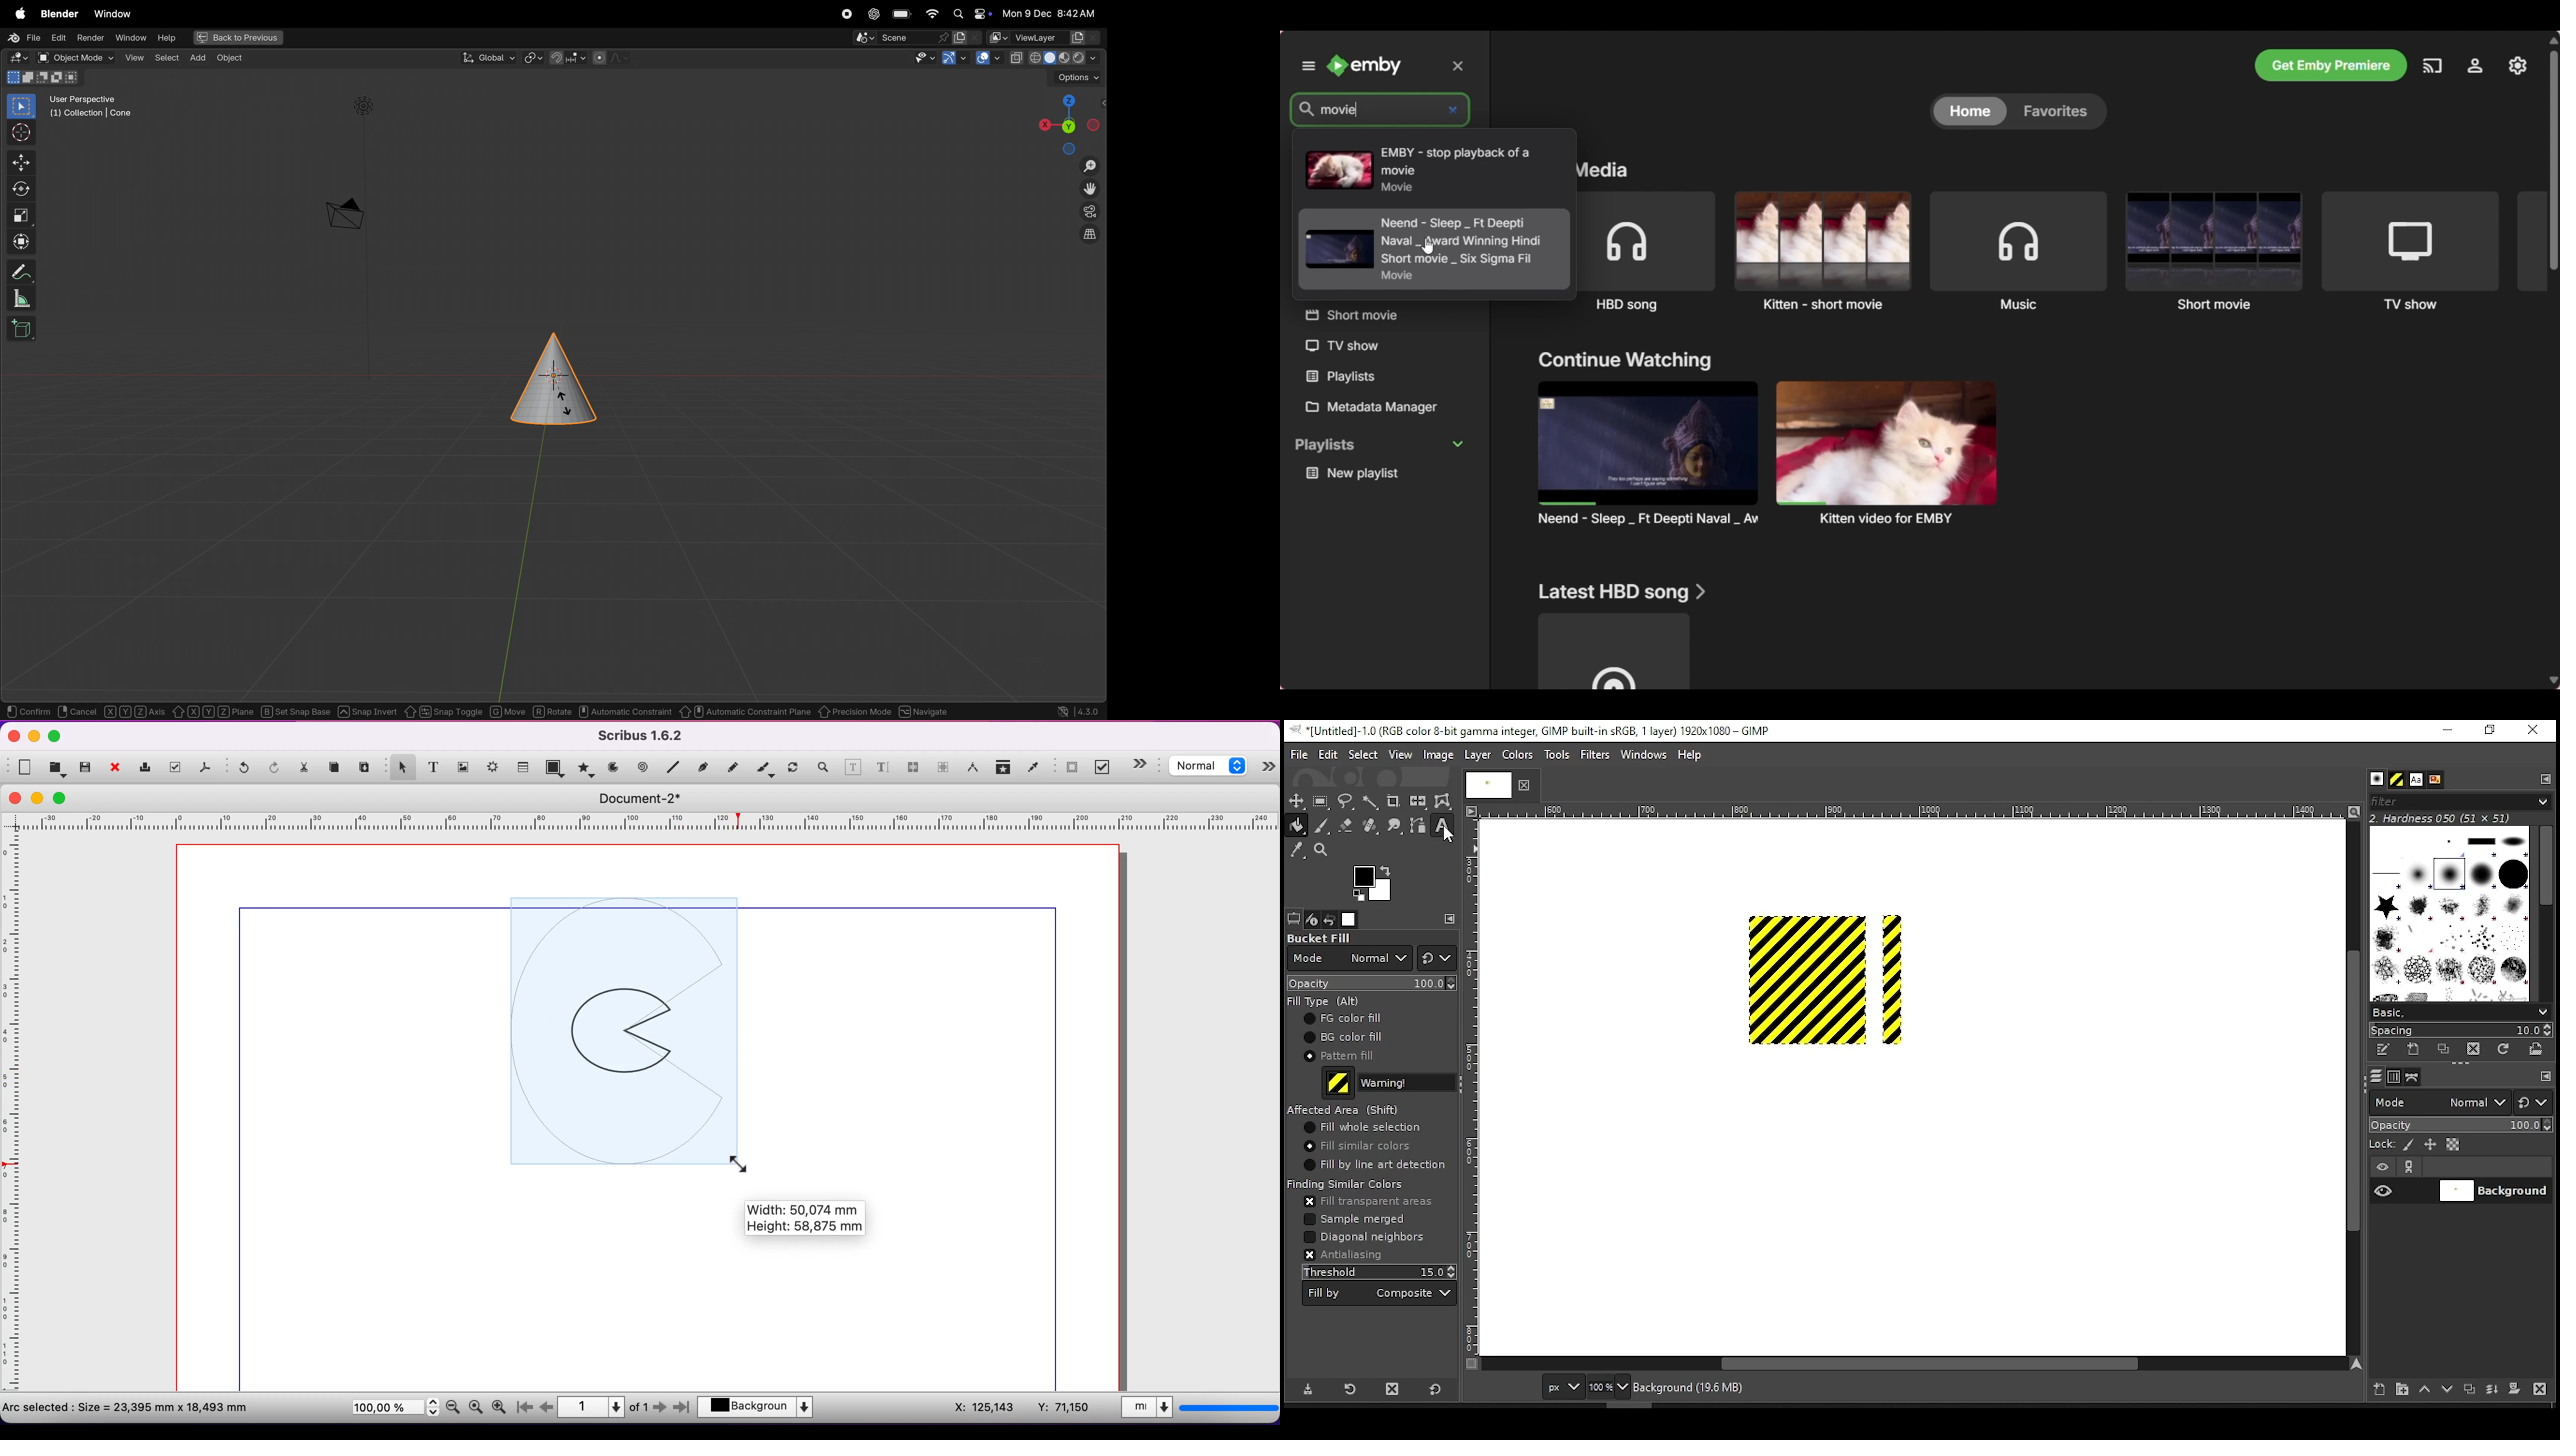 This screenshot has height=1456, width=2576. What do you see at coordinates (86, 768) in the screenshot?
I see `save` at bounding box center [86, 768].